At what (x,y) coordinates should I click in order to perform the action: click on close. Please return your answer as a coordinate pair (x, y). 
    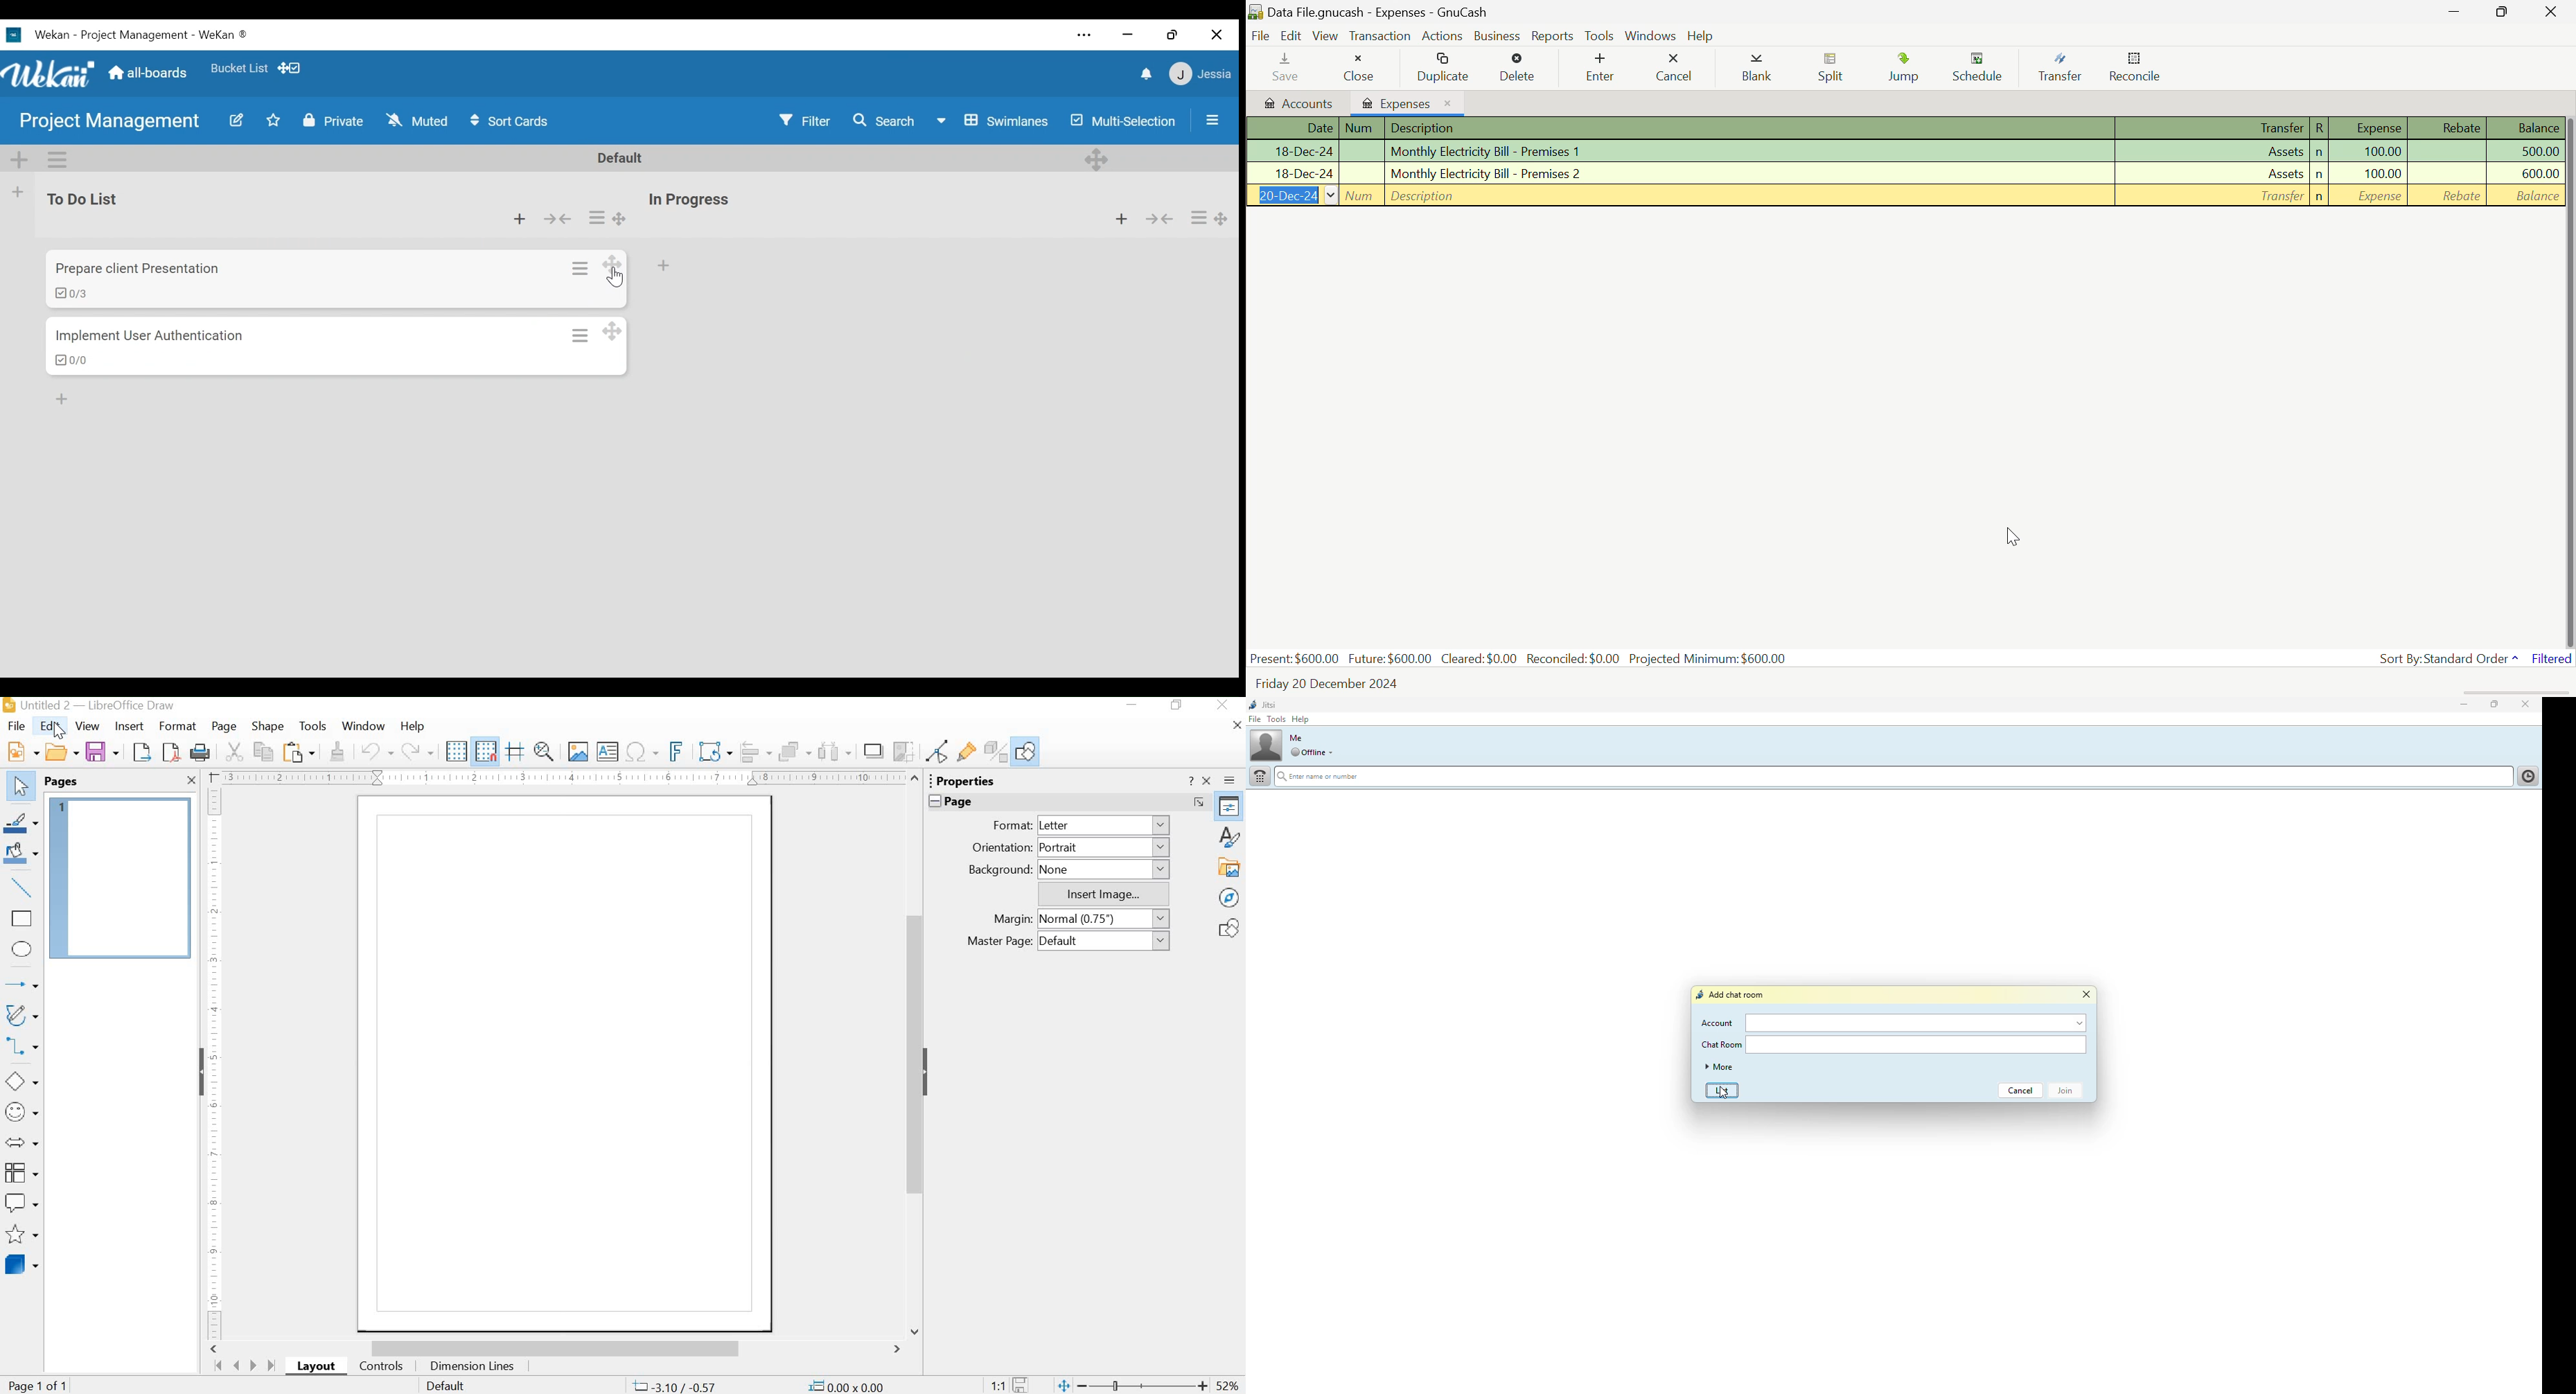
    Looking at the image, I should click on (1223, 705).